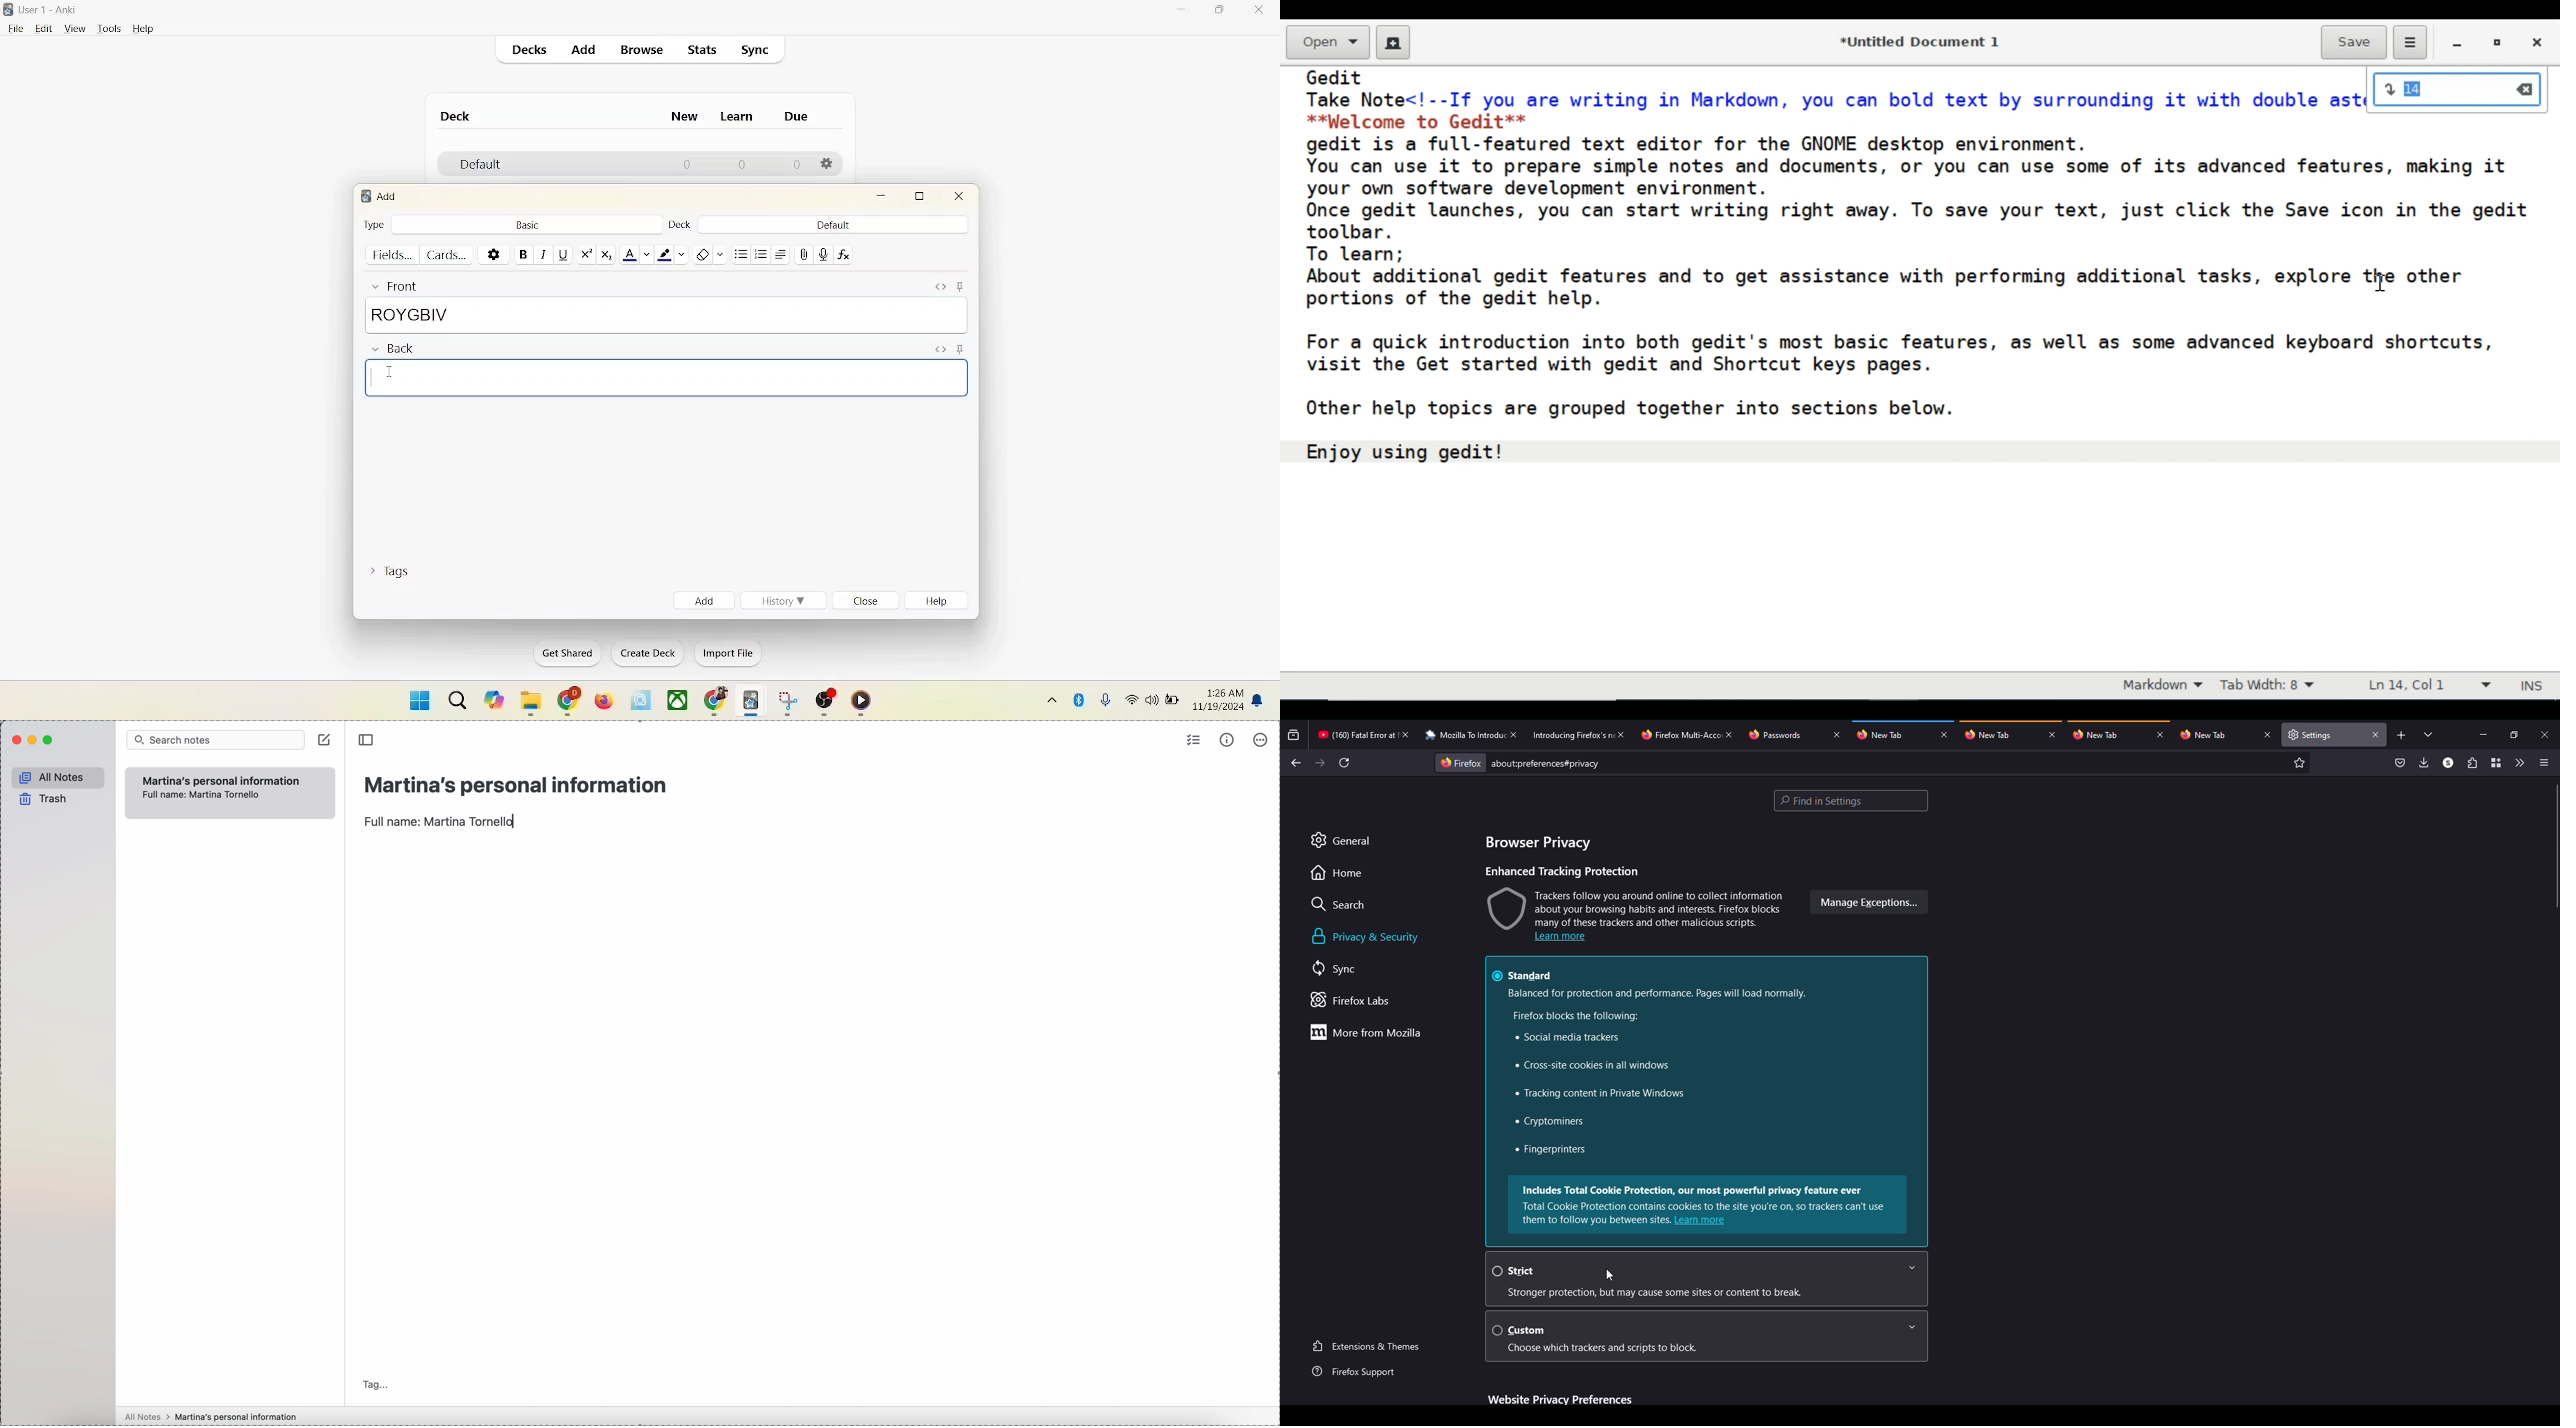 The width and height of the screenshot is (2576, 1428). I want to click on minimize, so click(1183, 11).